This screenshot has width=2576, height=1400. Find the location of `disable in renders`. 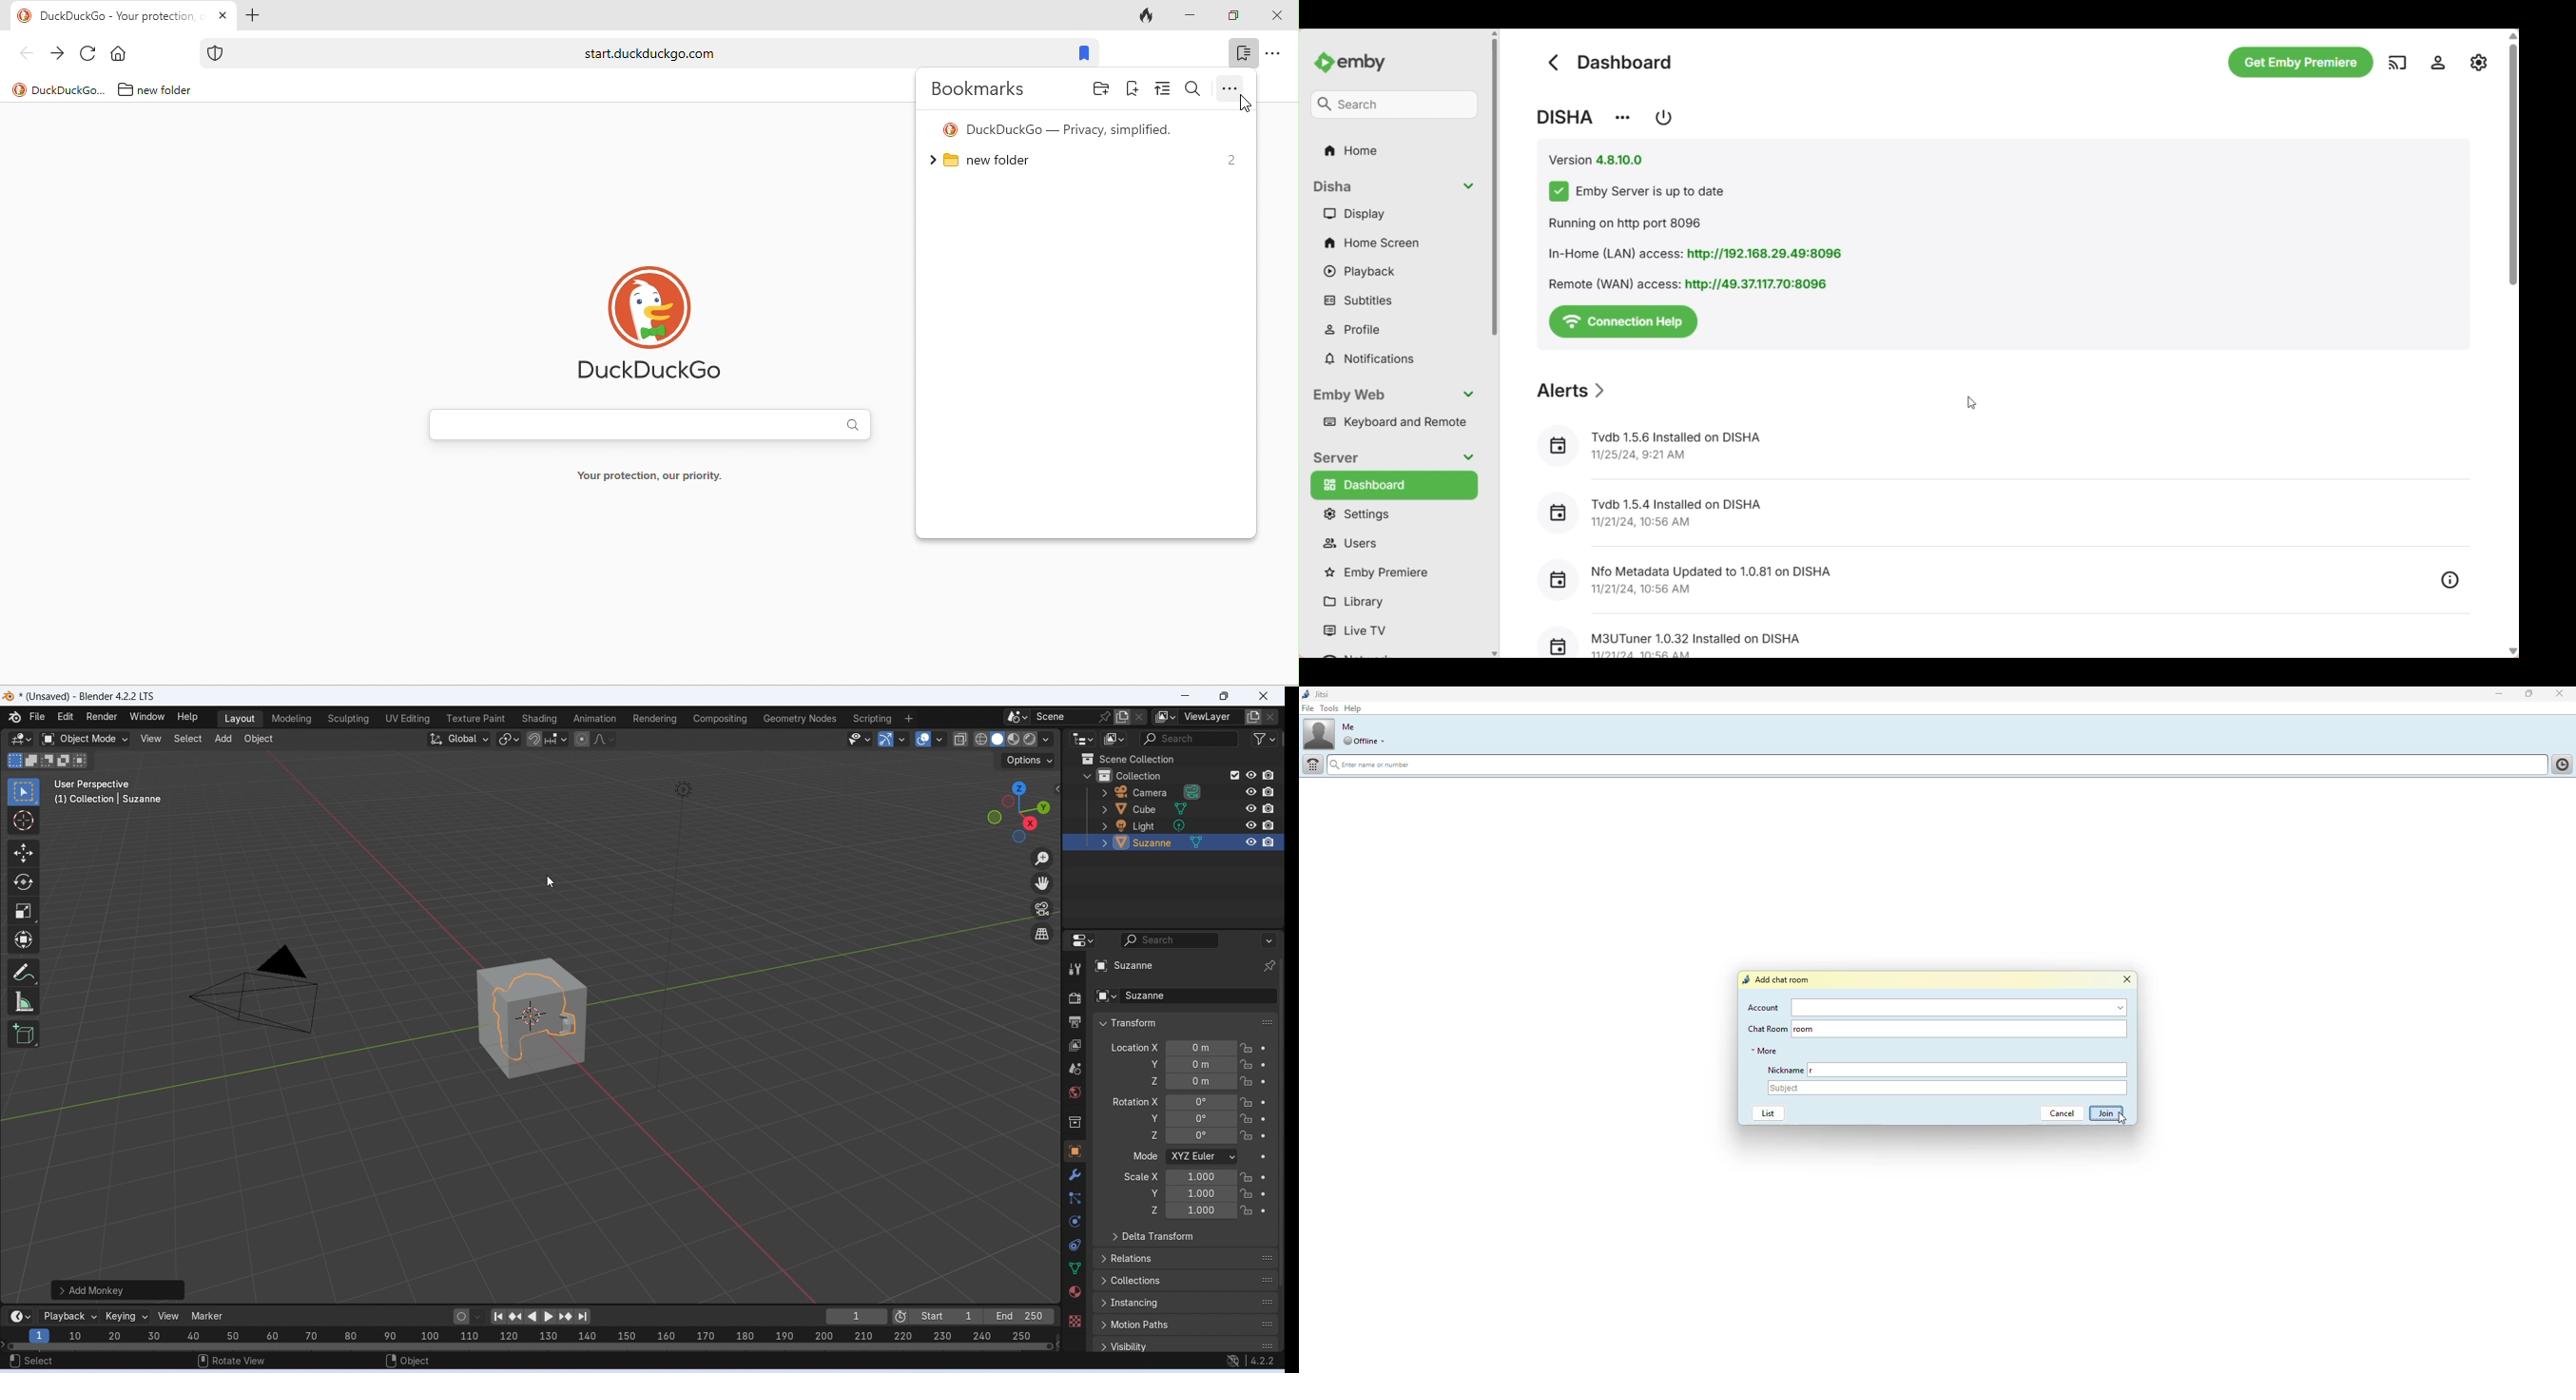

disable in renders is located at coordinates (1269, 775).